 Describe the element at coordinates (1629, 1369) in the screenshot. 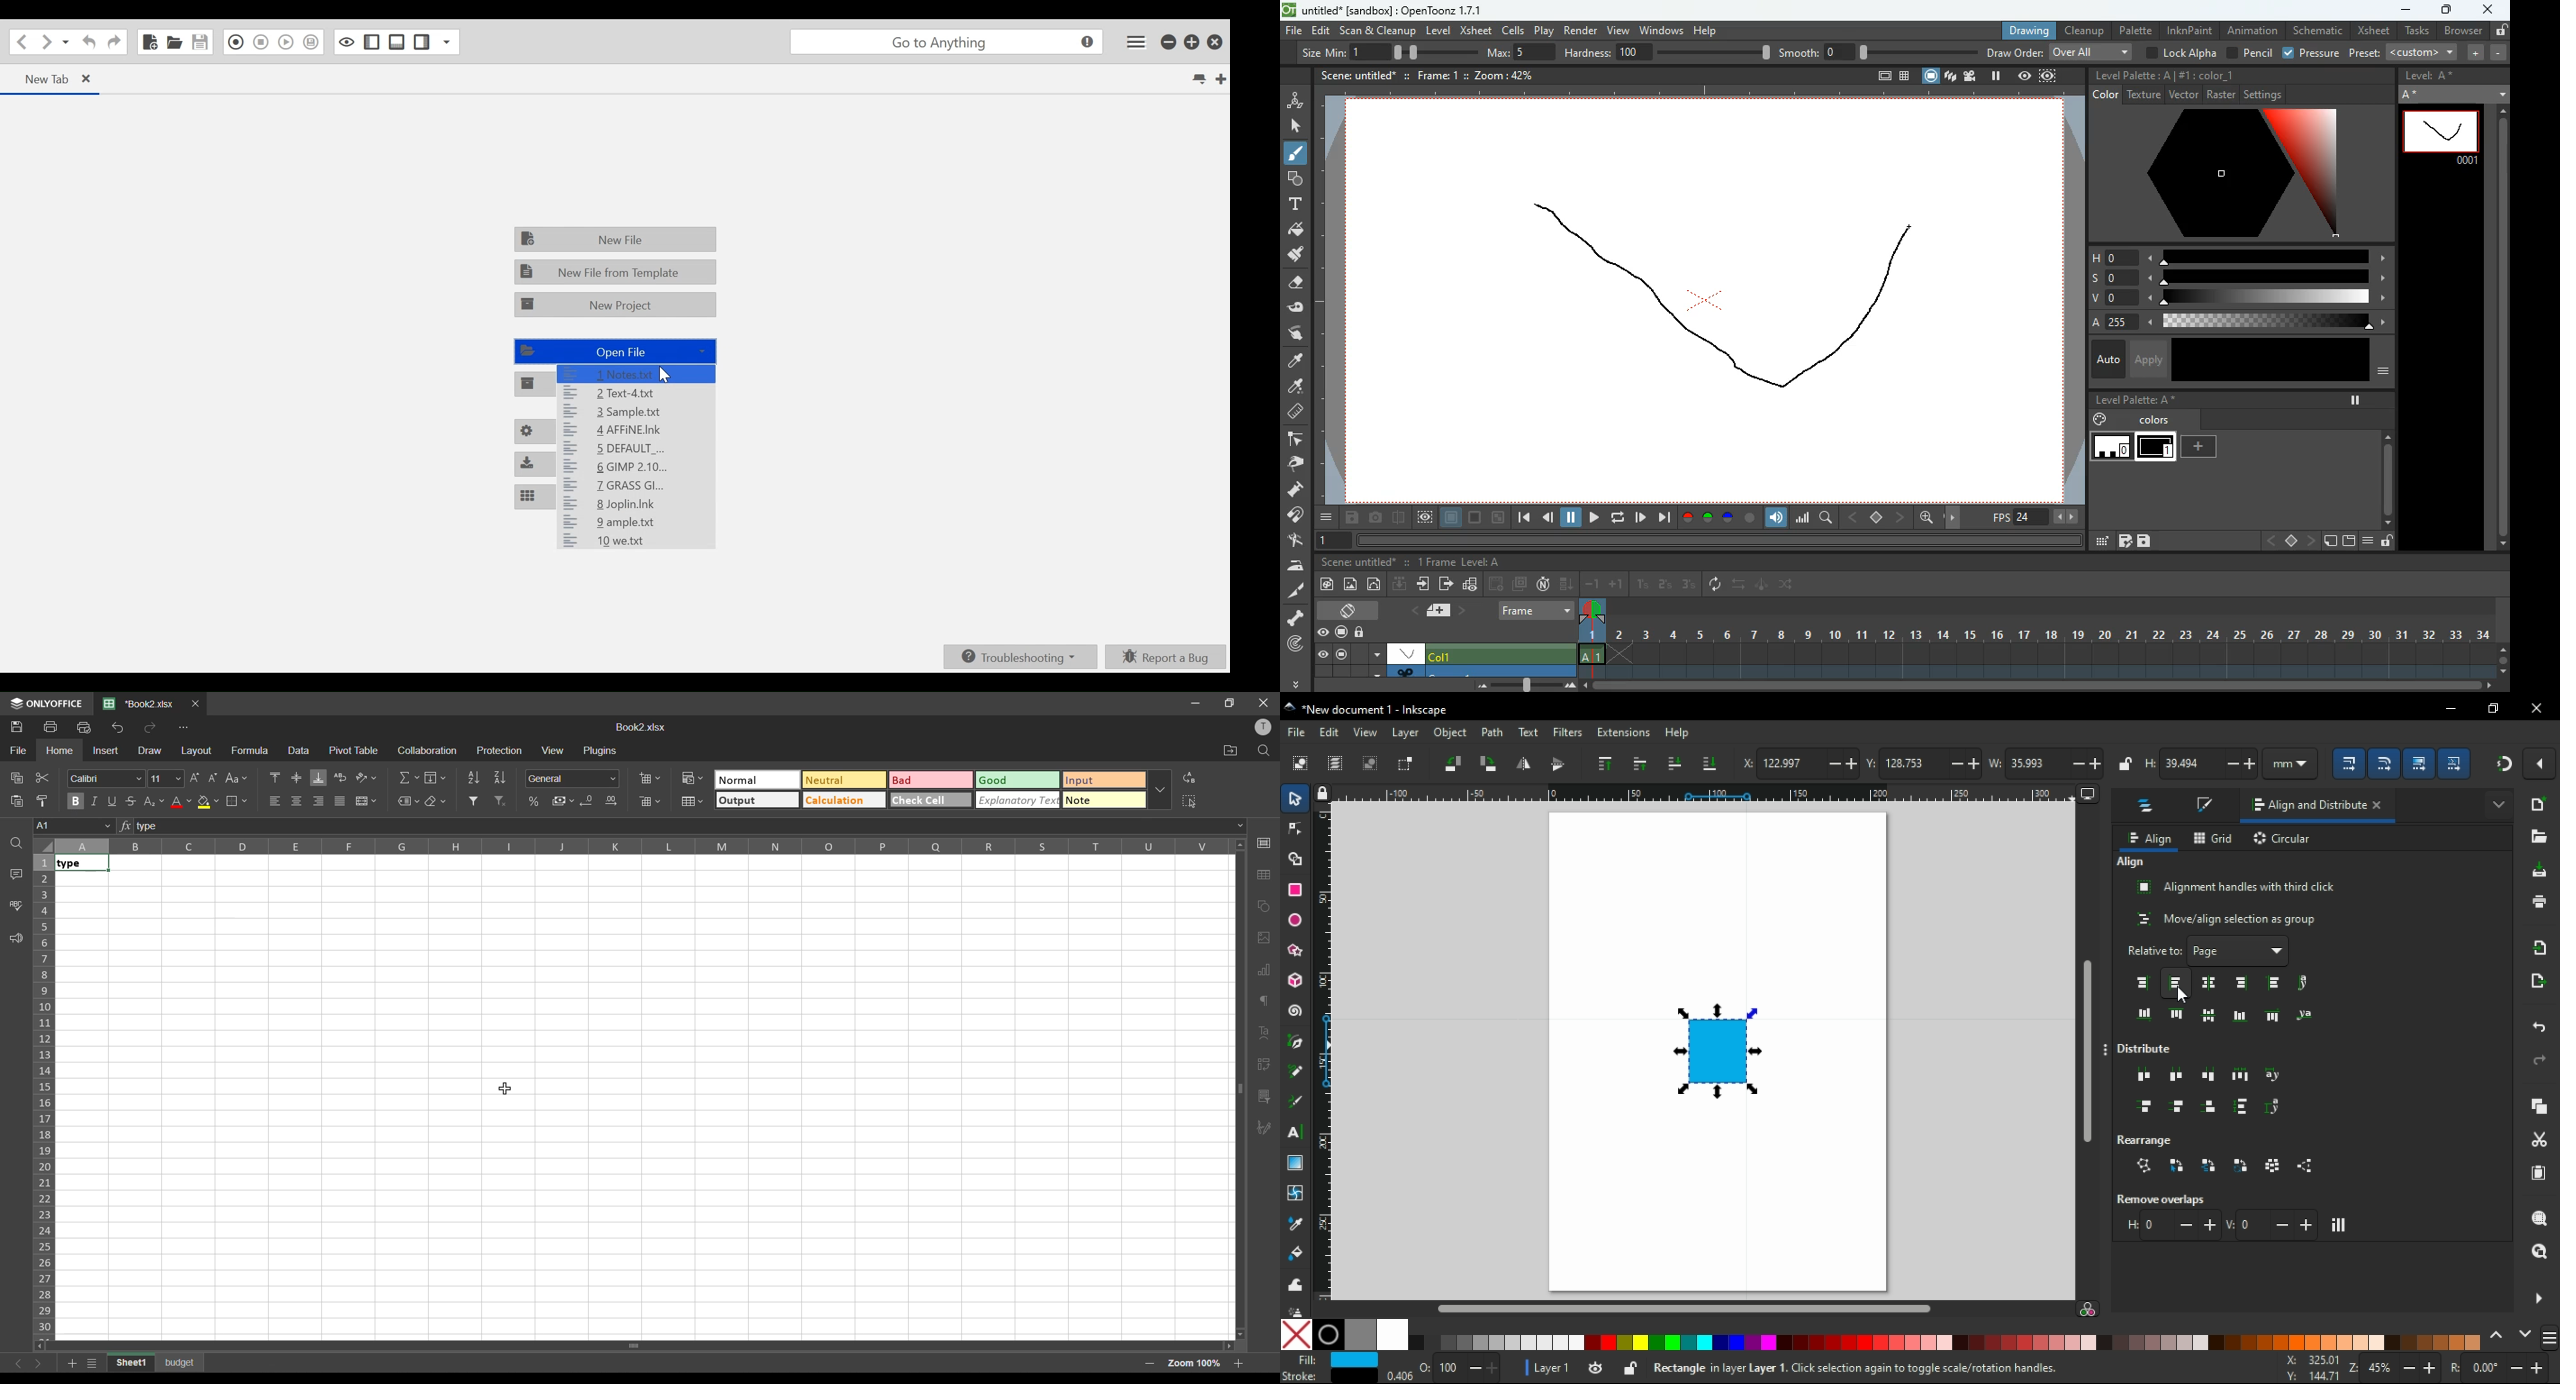

I see `unlocked selected object` at that location.